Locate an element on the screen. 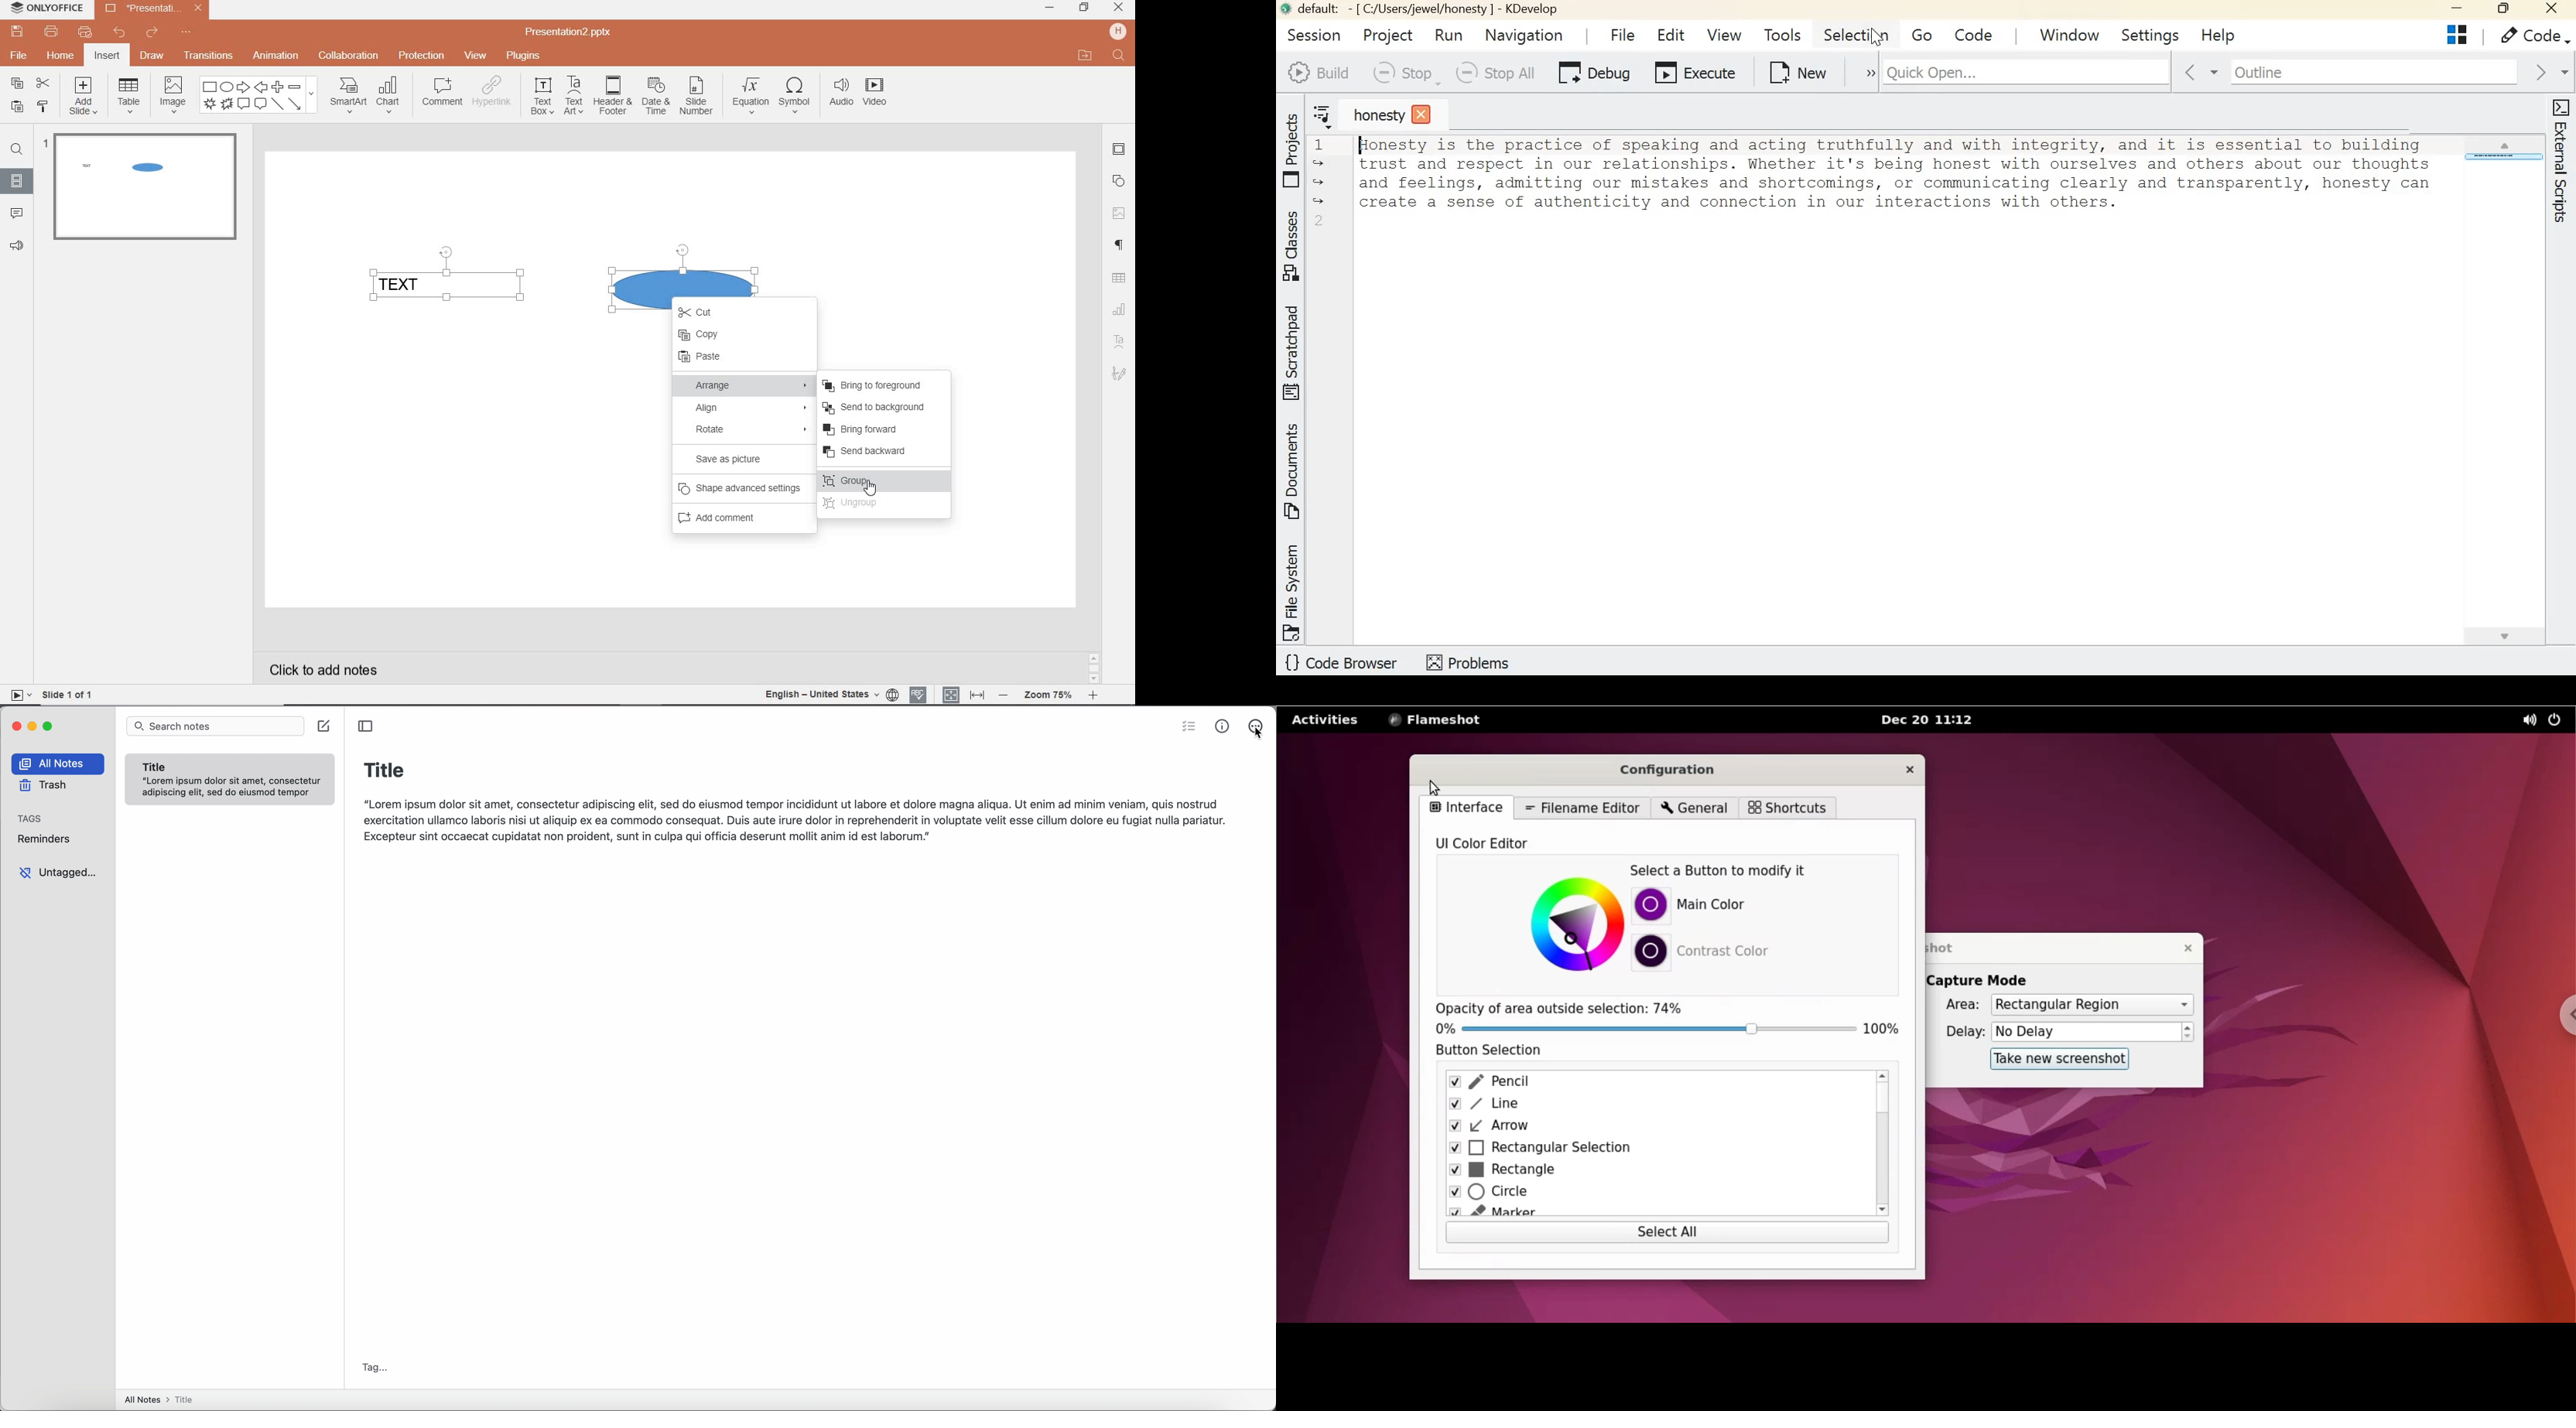 The image size is (2576, 1428). SAVE AS PICTURE is located at coordinates (744, 460).